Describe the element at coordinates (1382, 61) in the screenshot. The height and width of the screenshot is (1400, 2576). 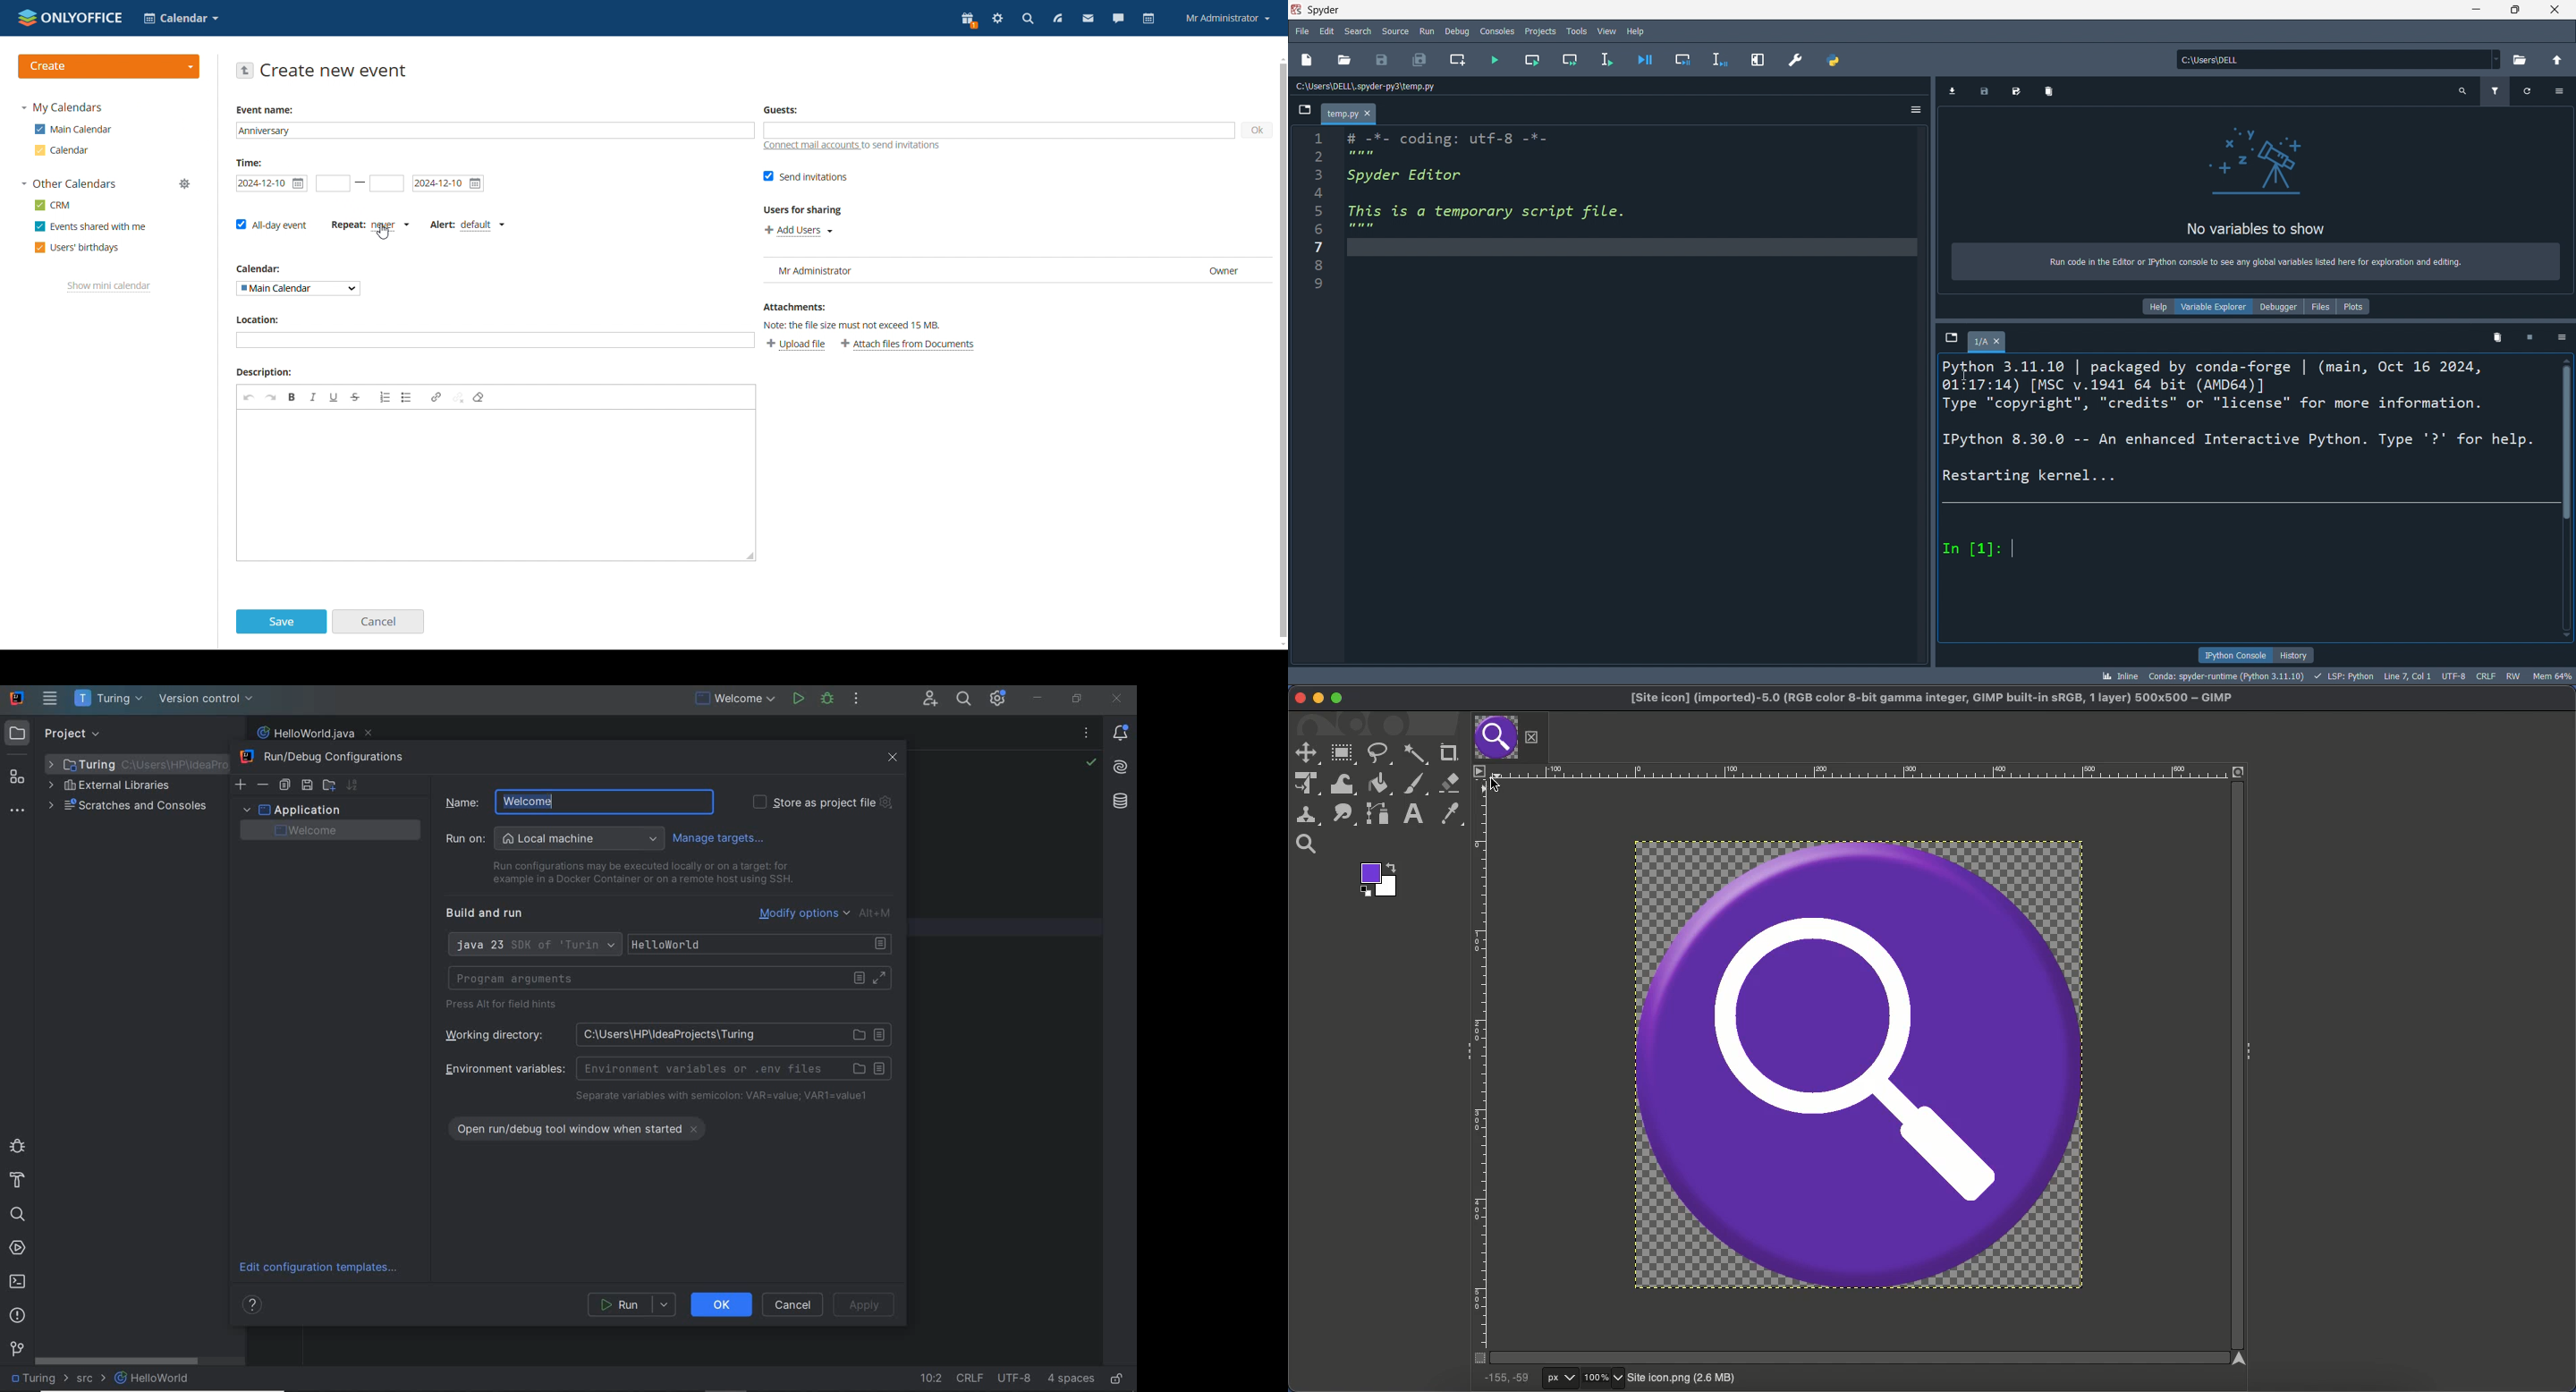
I see `save` at that location.